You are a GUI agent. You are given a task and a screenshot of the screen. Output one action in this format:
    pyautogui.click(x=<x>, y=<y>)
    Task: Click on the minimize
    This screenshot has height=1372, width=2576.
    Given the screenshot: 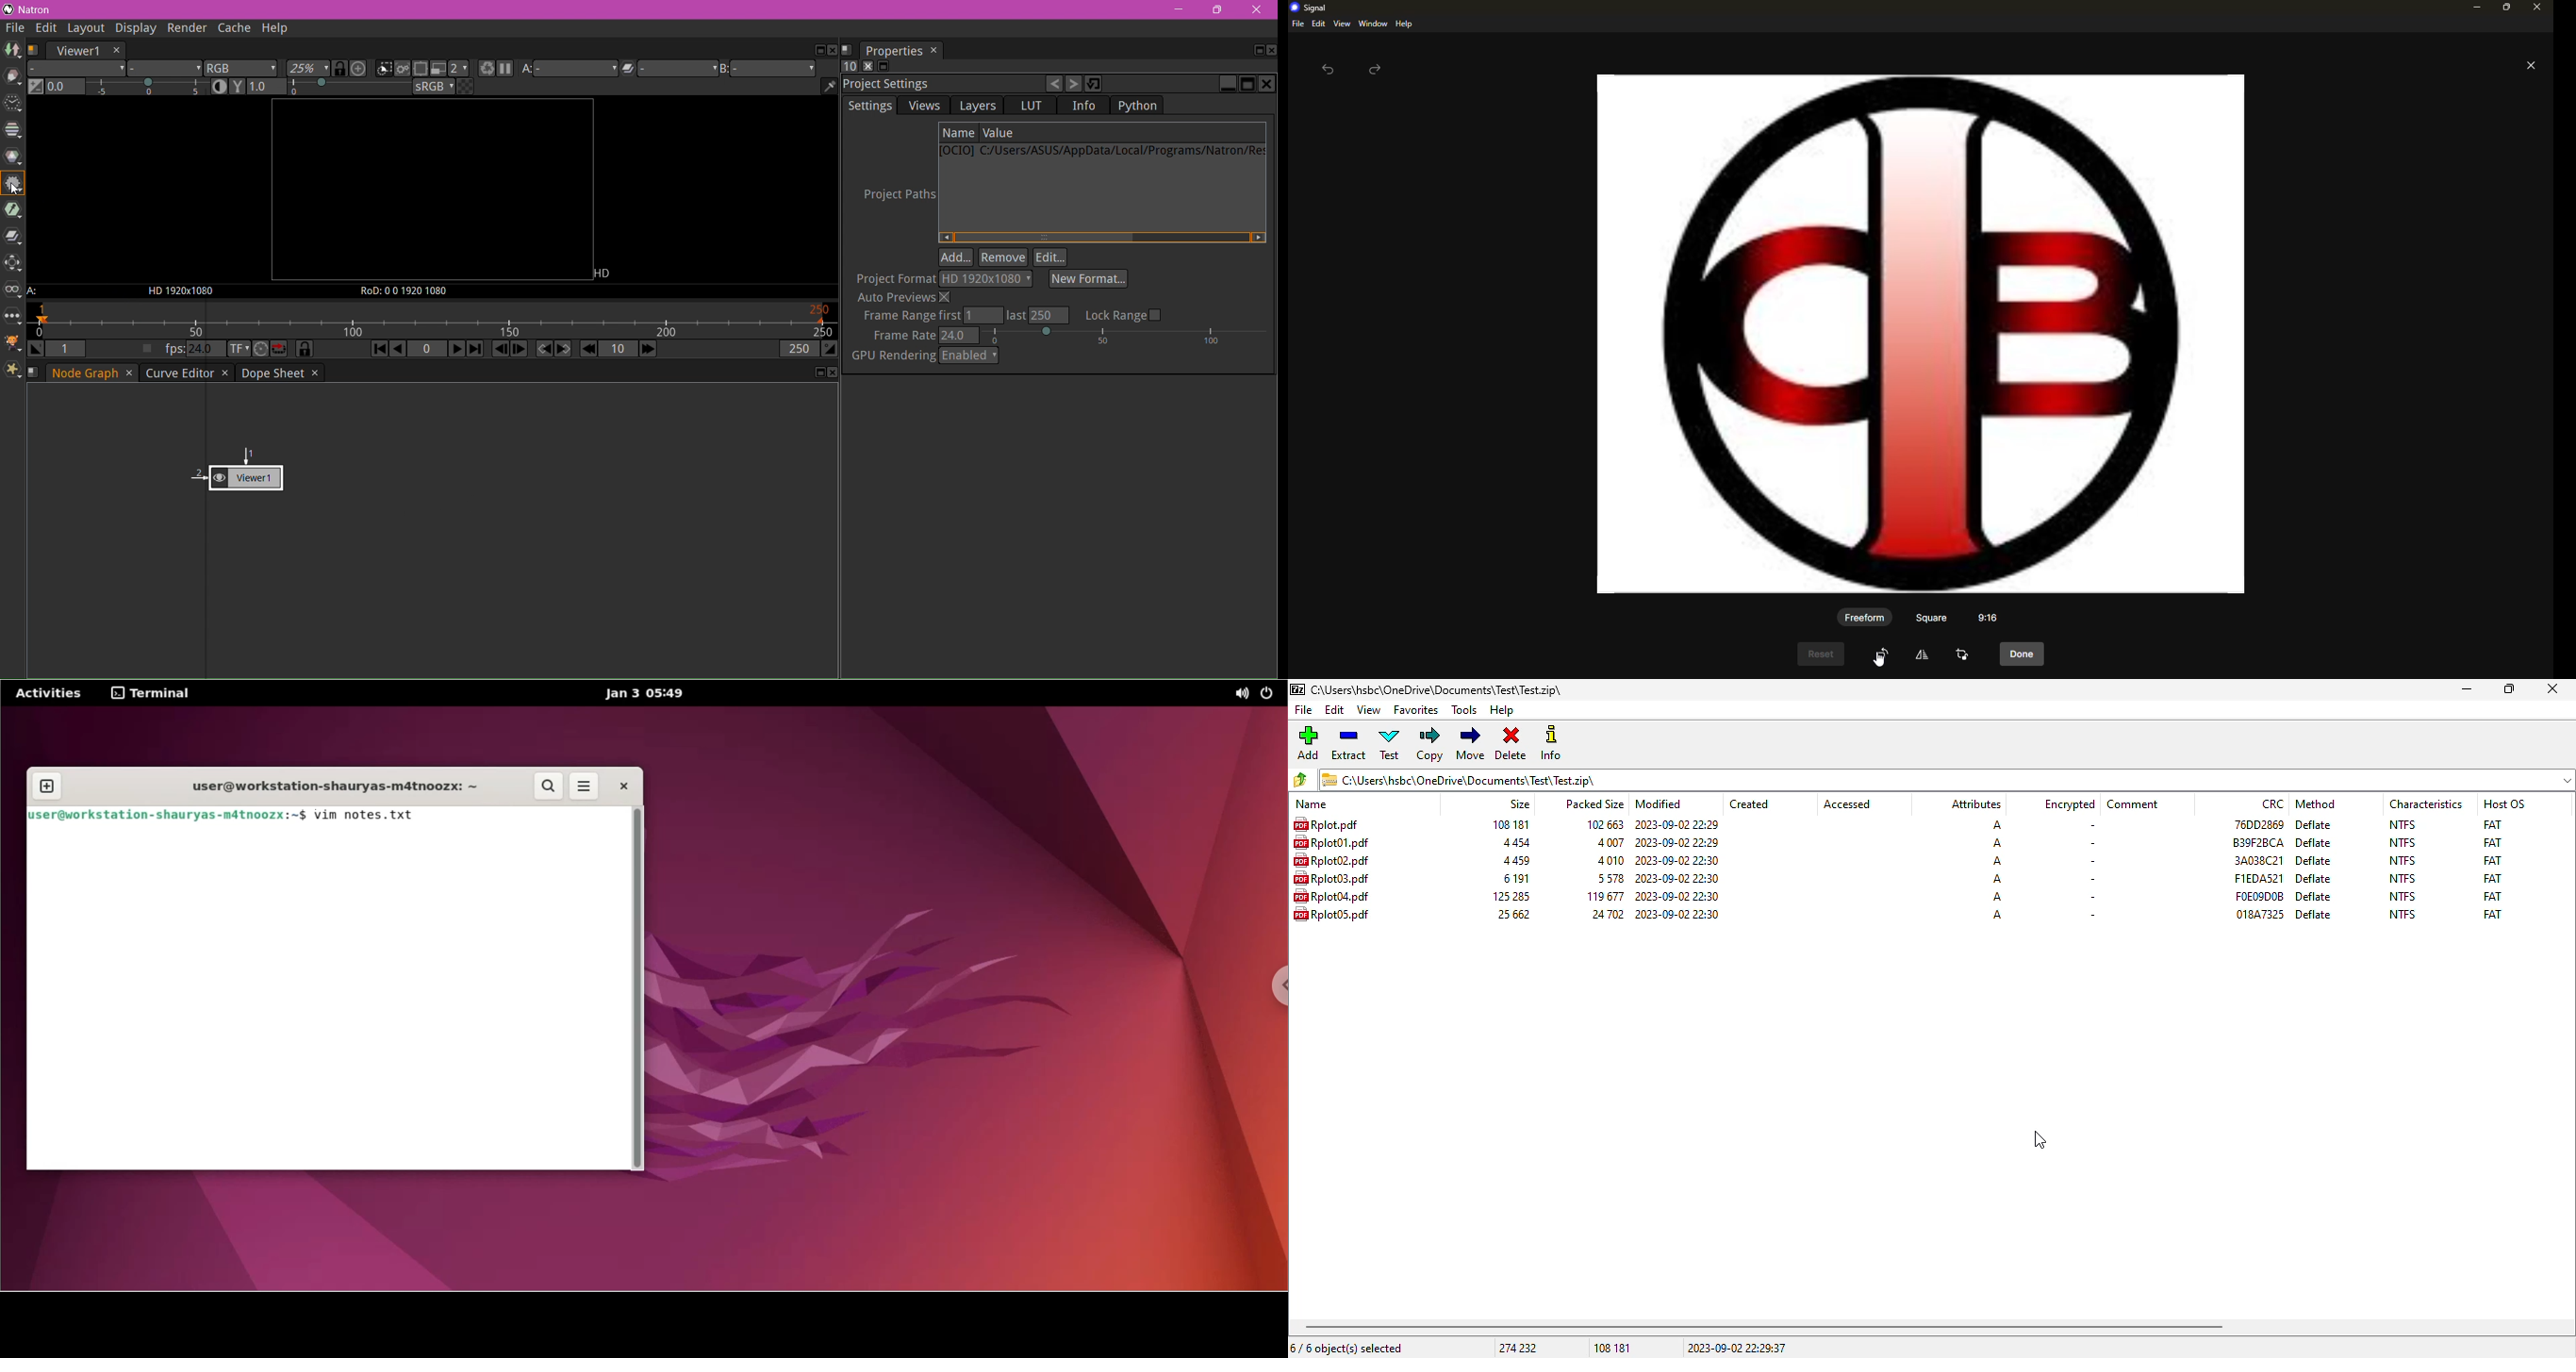 What is the action you would take?
    pyautogui.click(x=2472, y=7)
    